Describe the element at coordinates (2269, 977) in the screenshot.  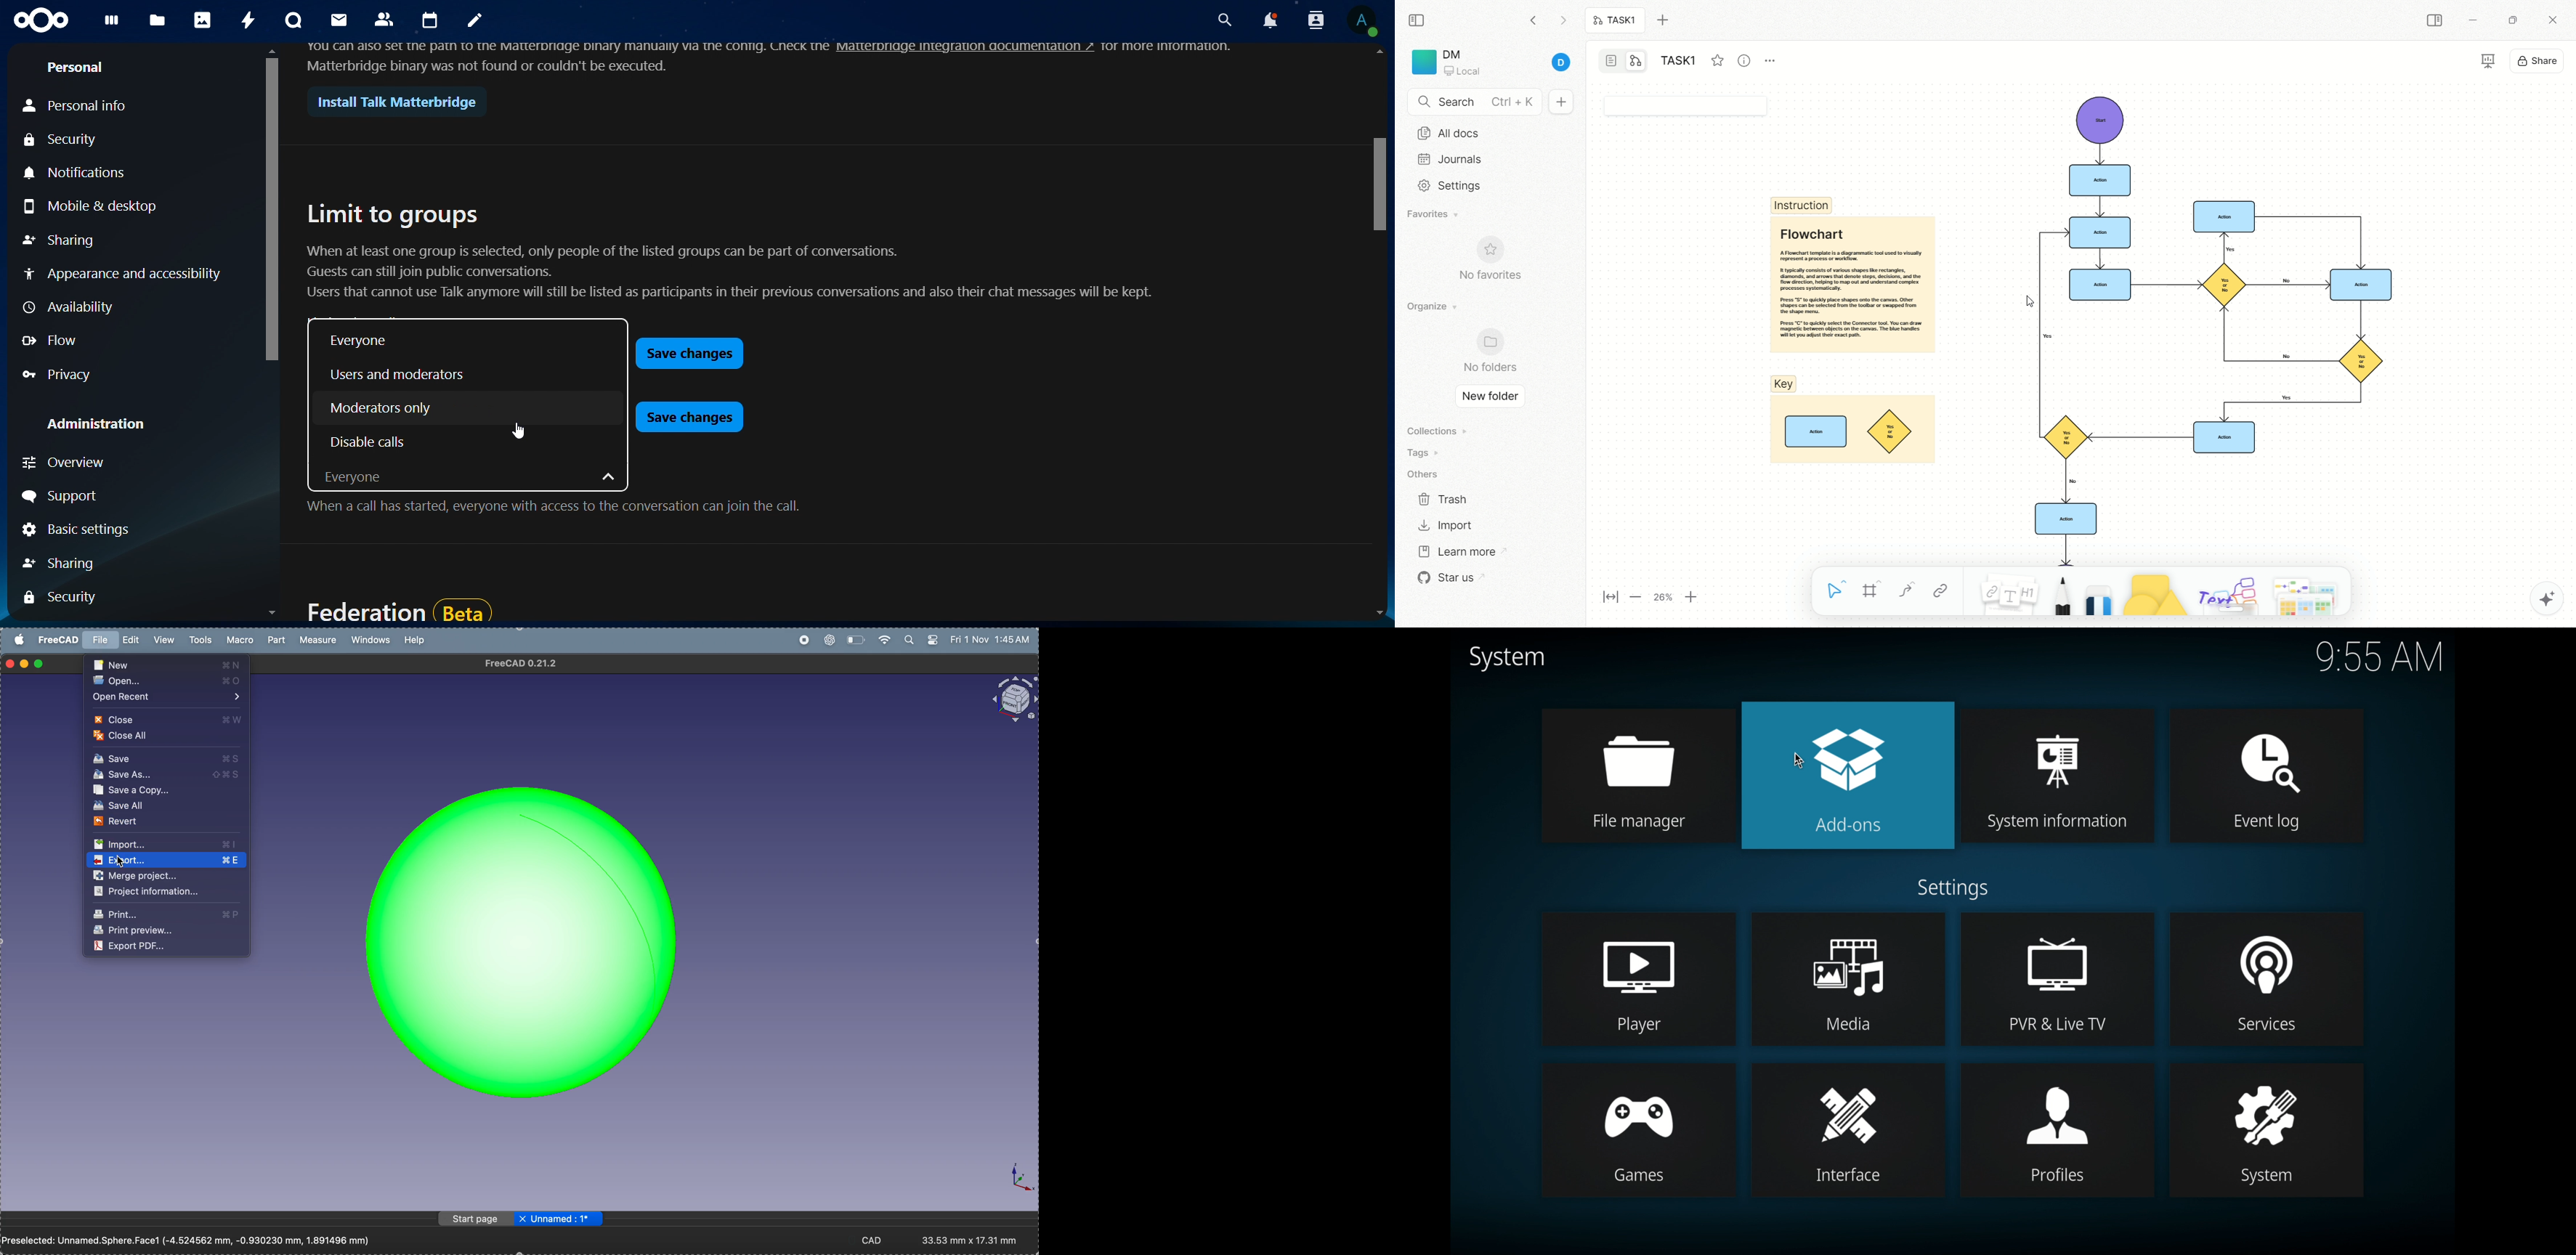
I see `services` at that location.